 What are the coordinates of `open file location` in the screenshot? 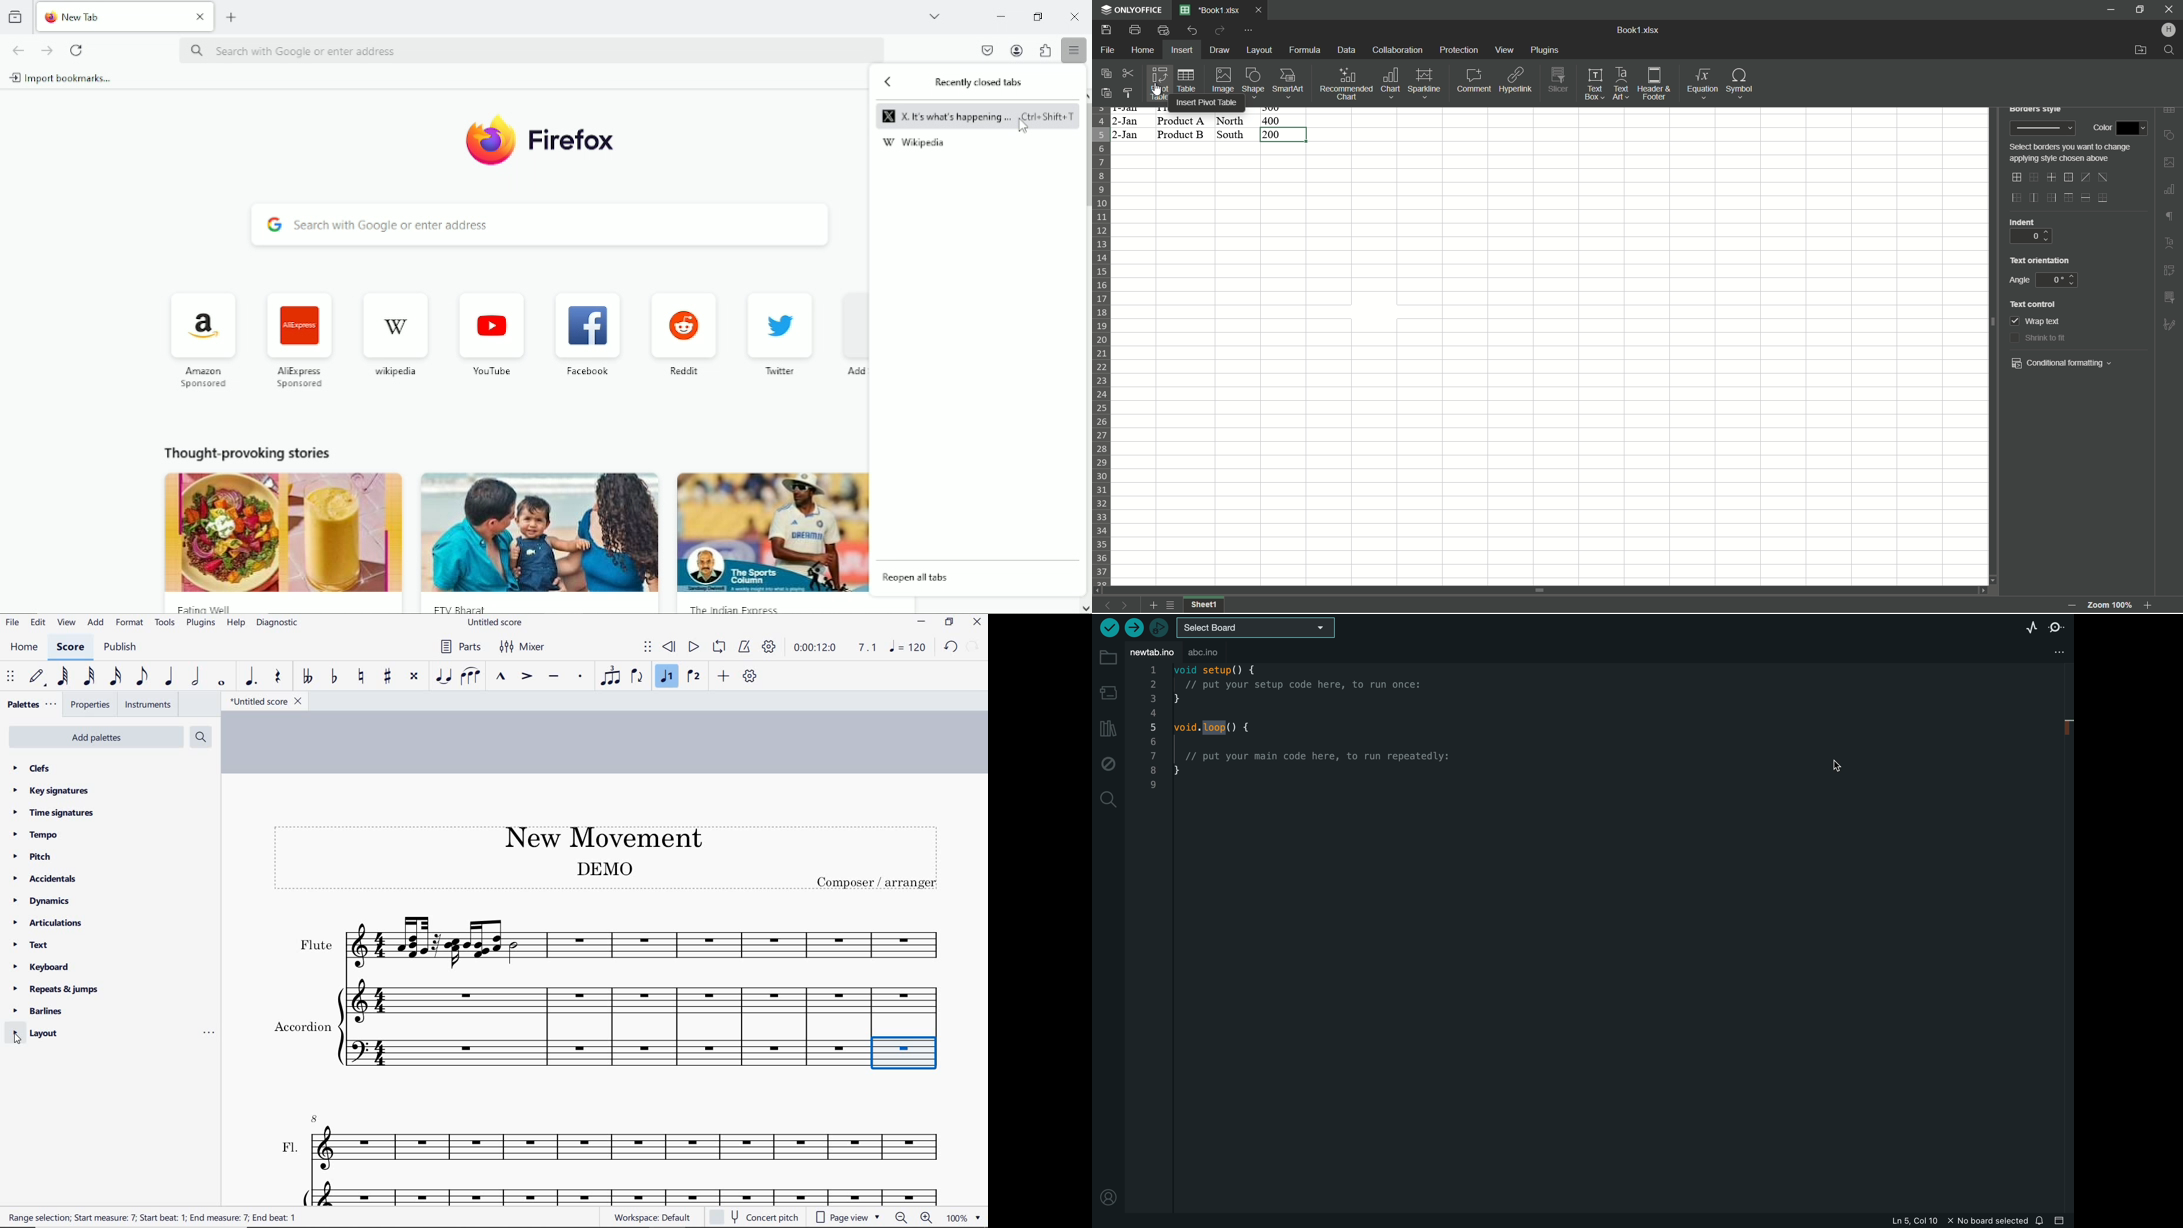 It's located at (2140, 51).